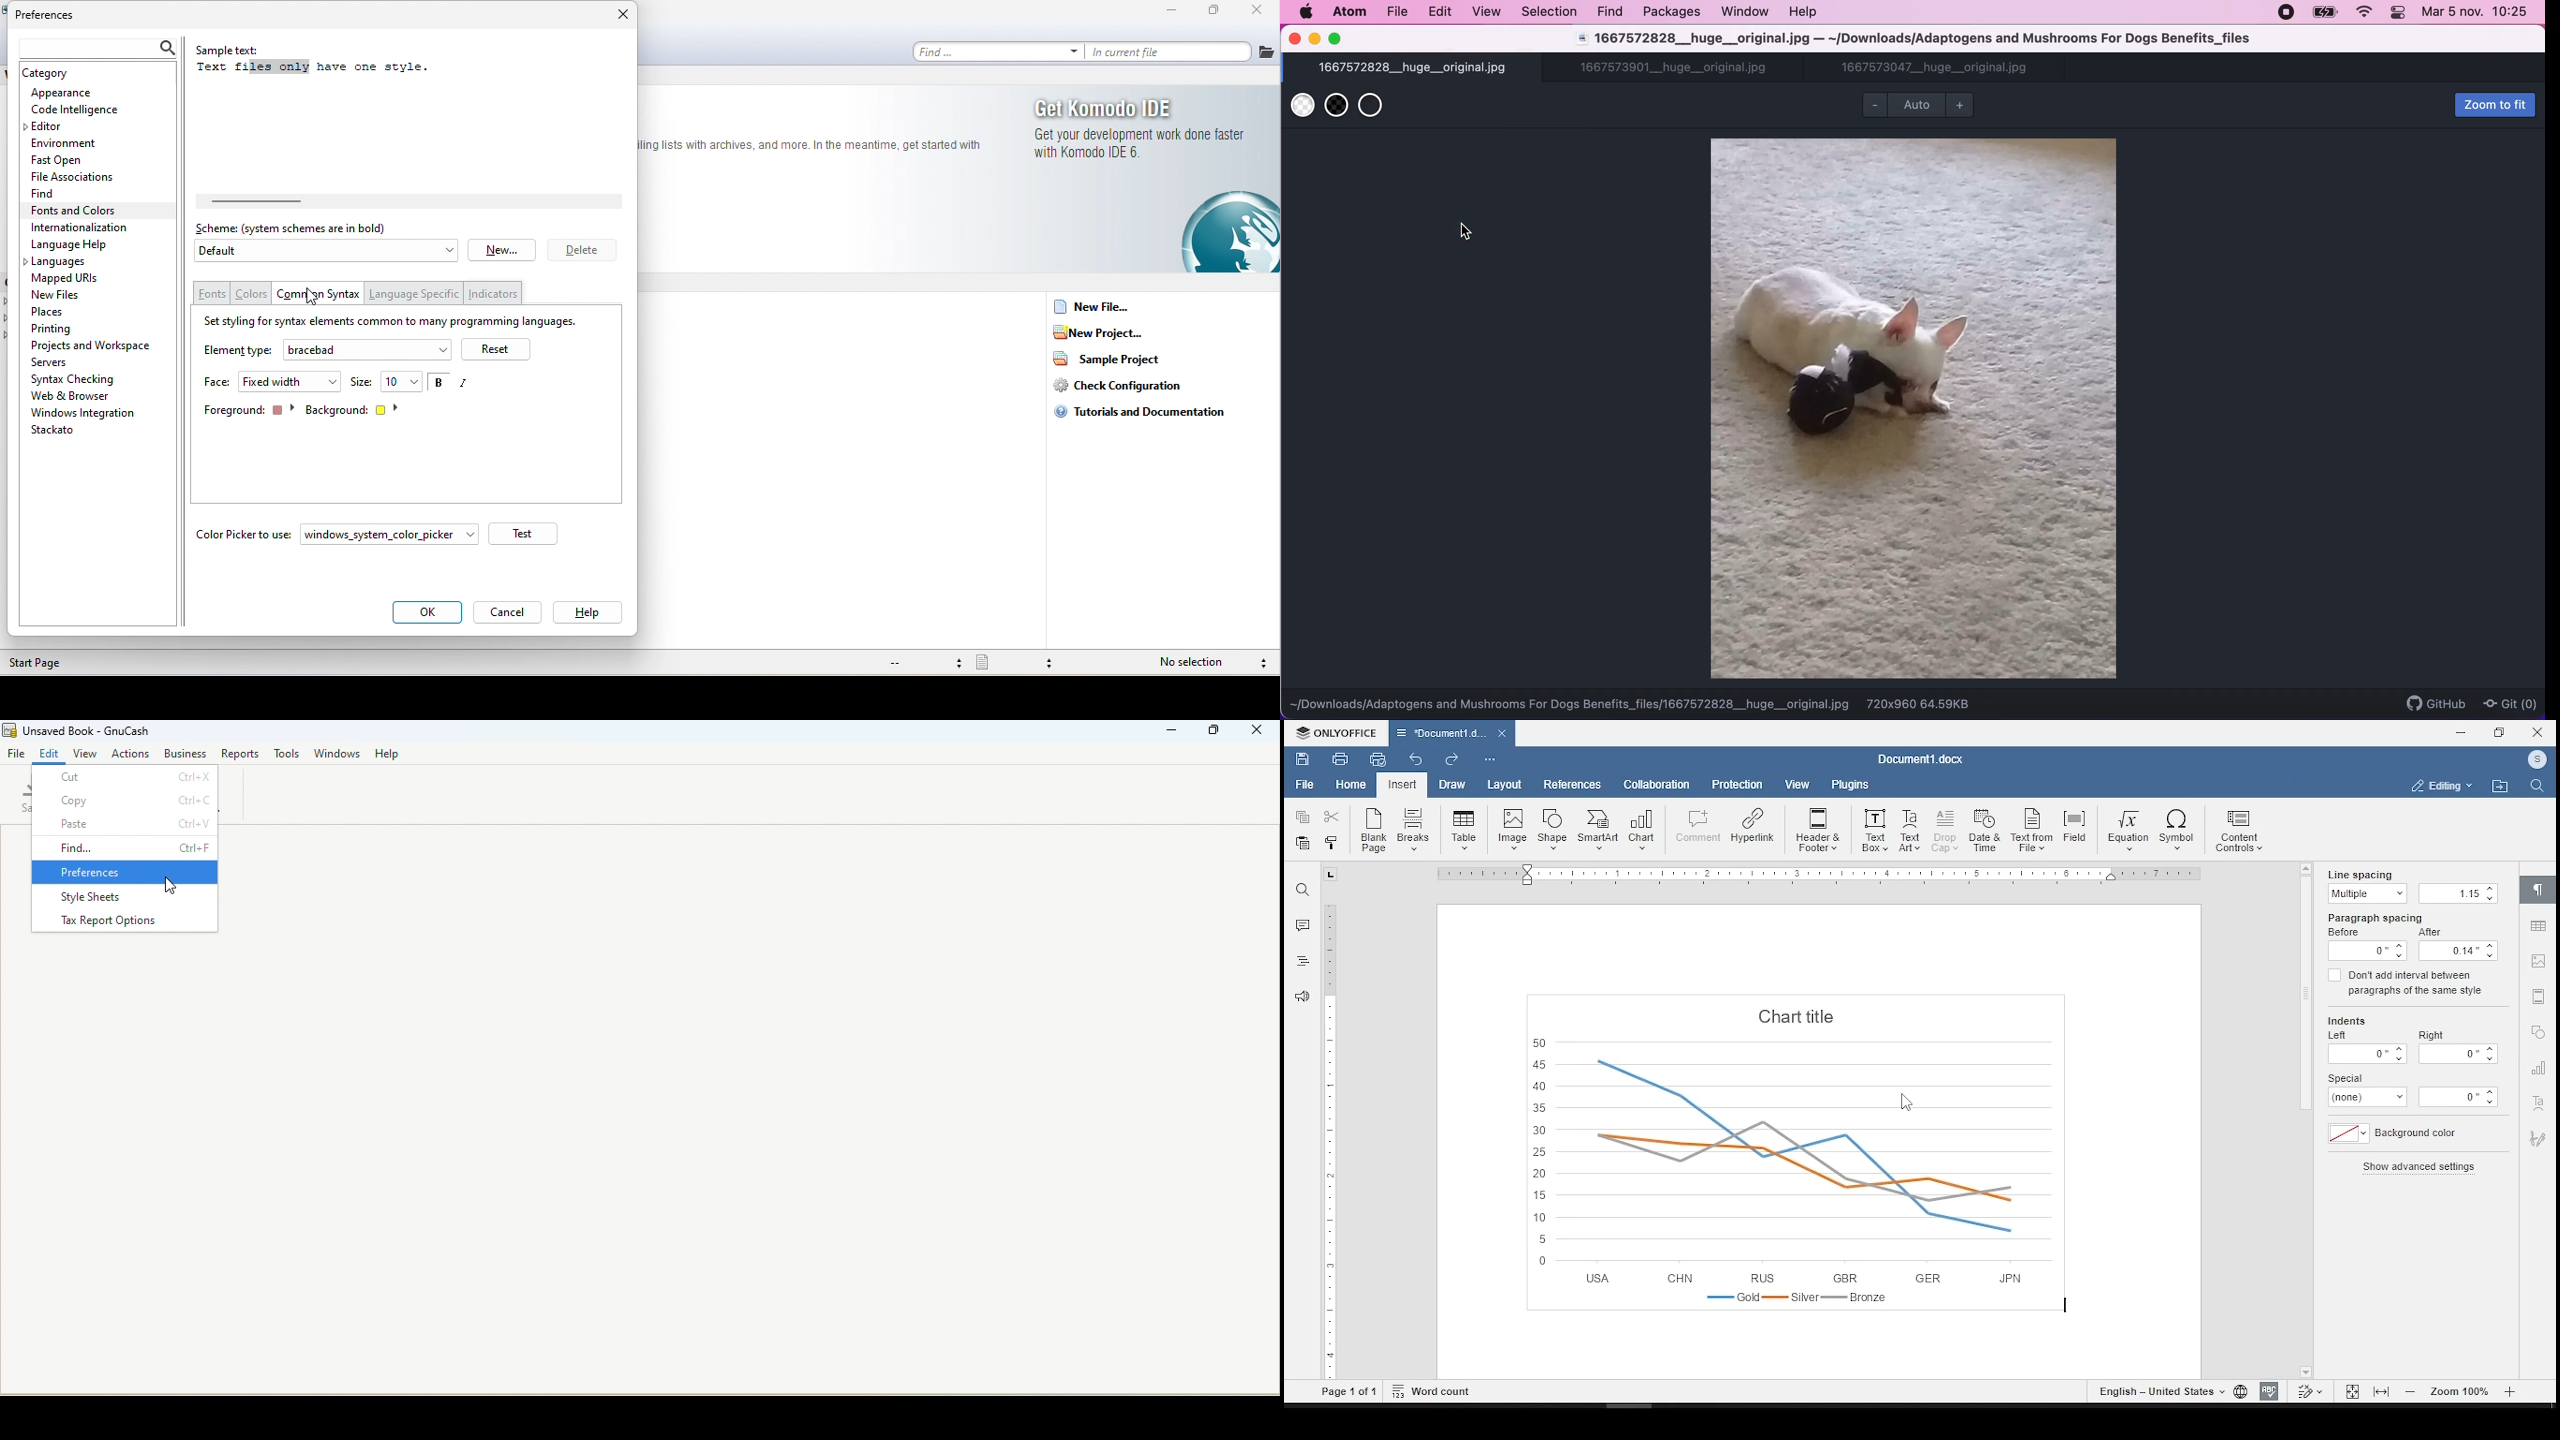  Describe the element at coordinates (2457, 943) in the screenshot. I see `after` at that location.